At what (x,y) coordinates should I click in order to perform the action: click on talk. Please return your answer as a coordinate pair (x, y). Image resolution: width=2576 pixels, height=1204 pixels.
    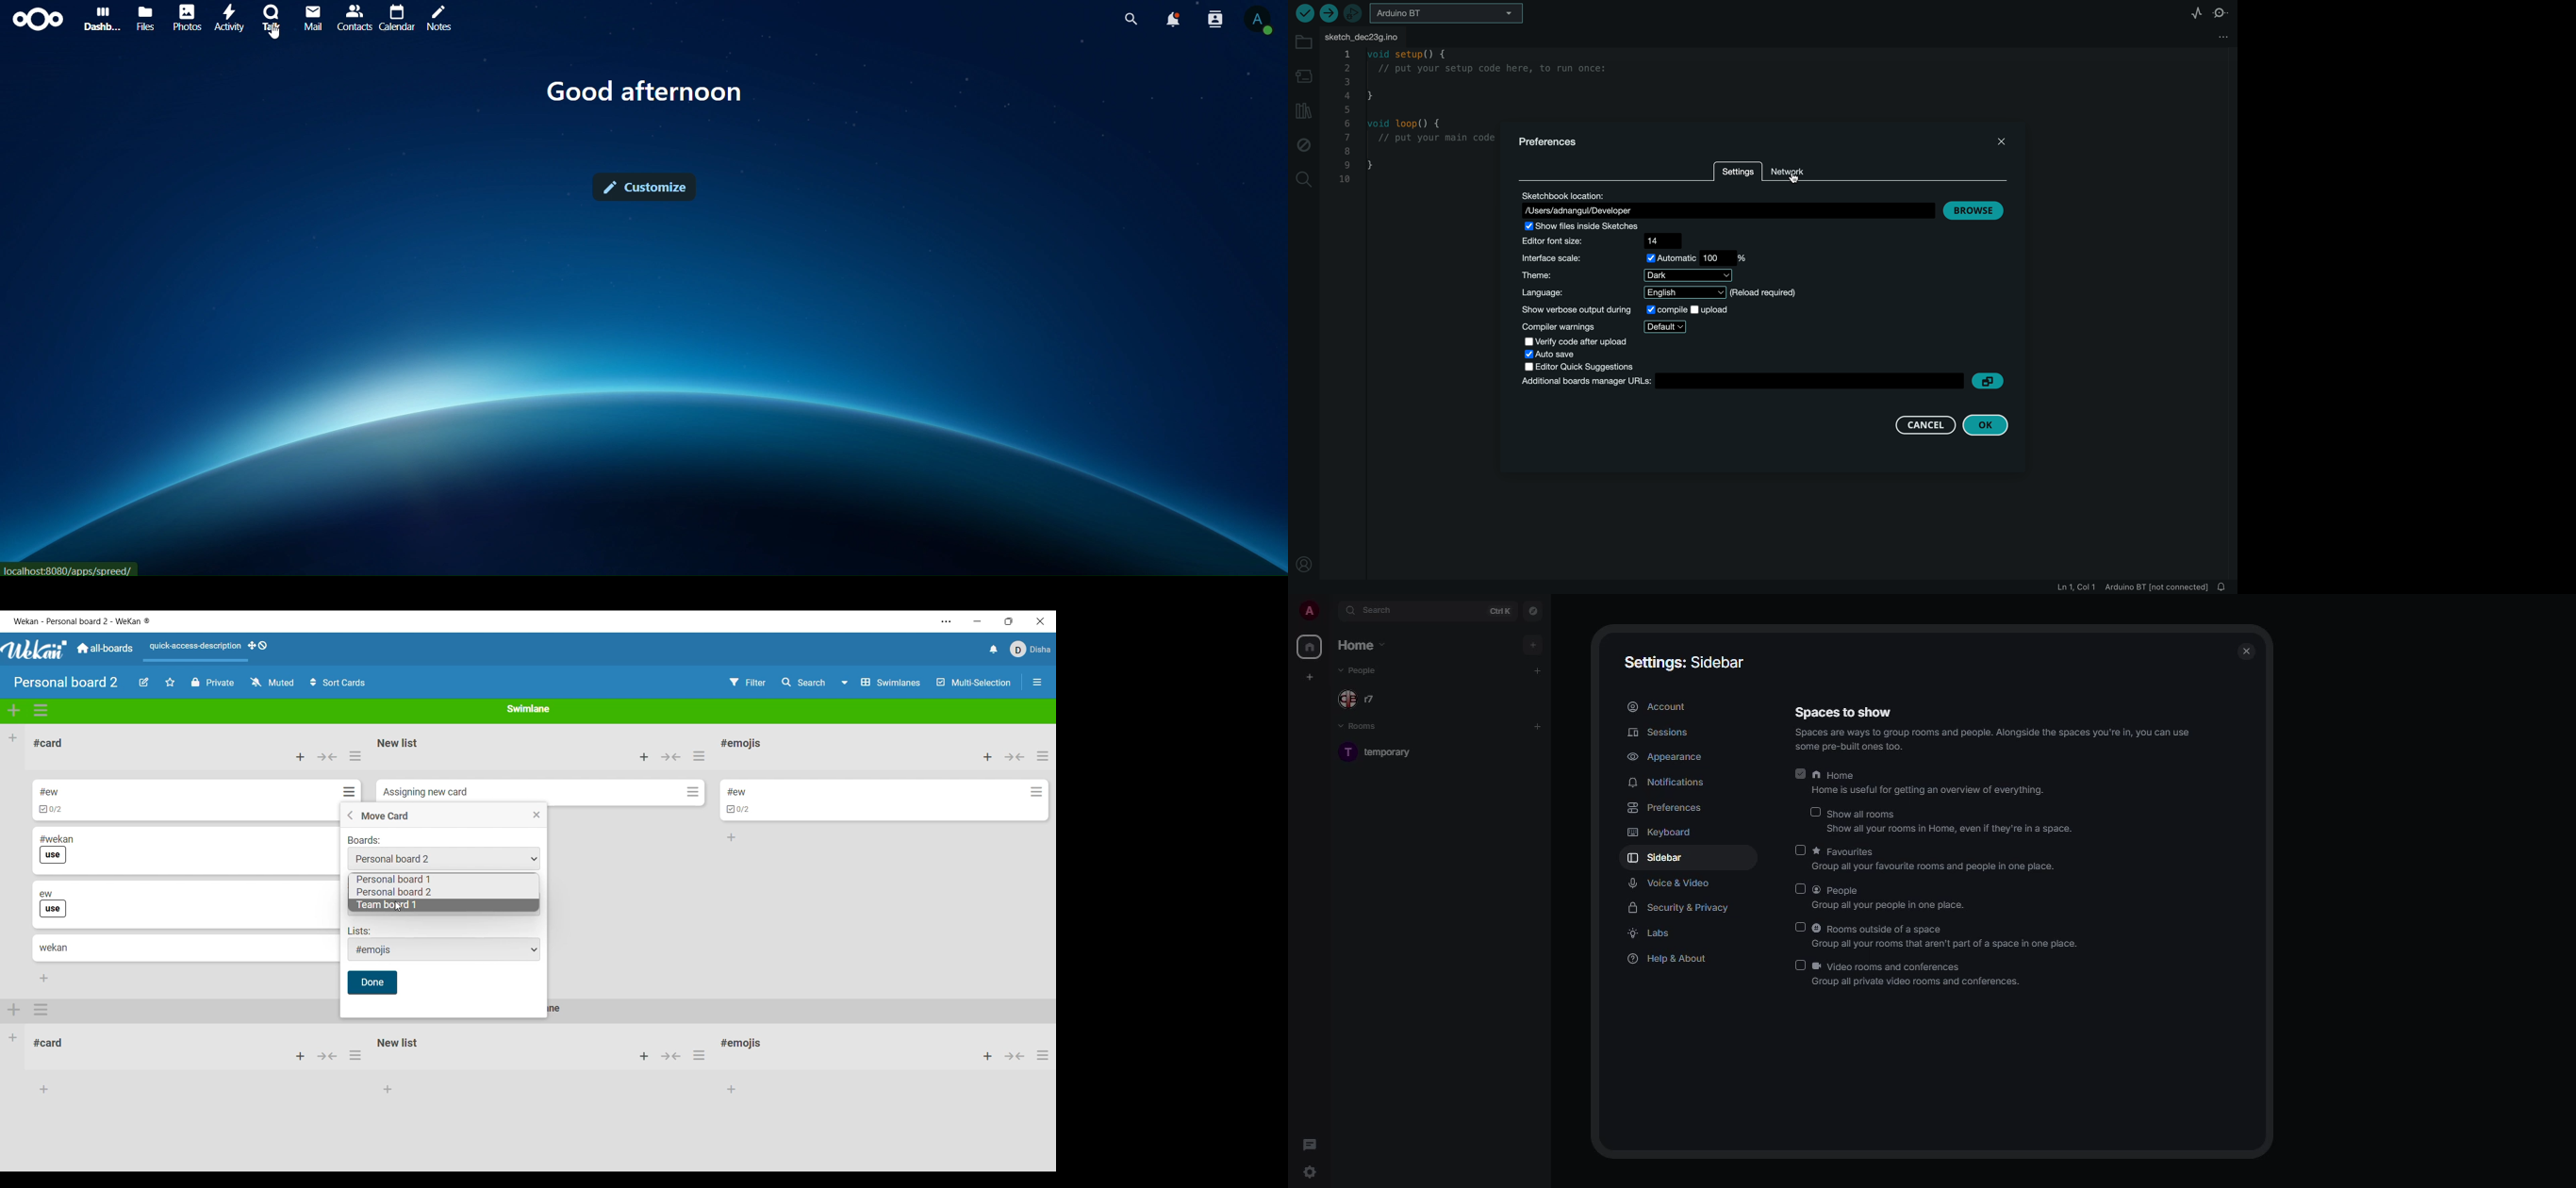
    Looking at the image, I should click on (272, 17).